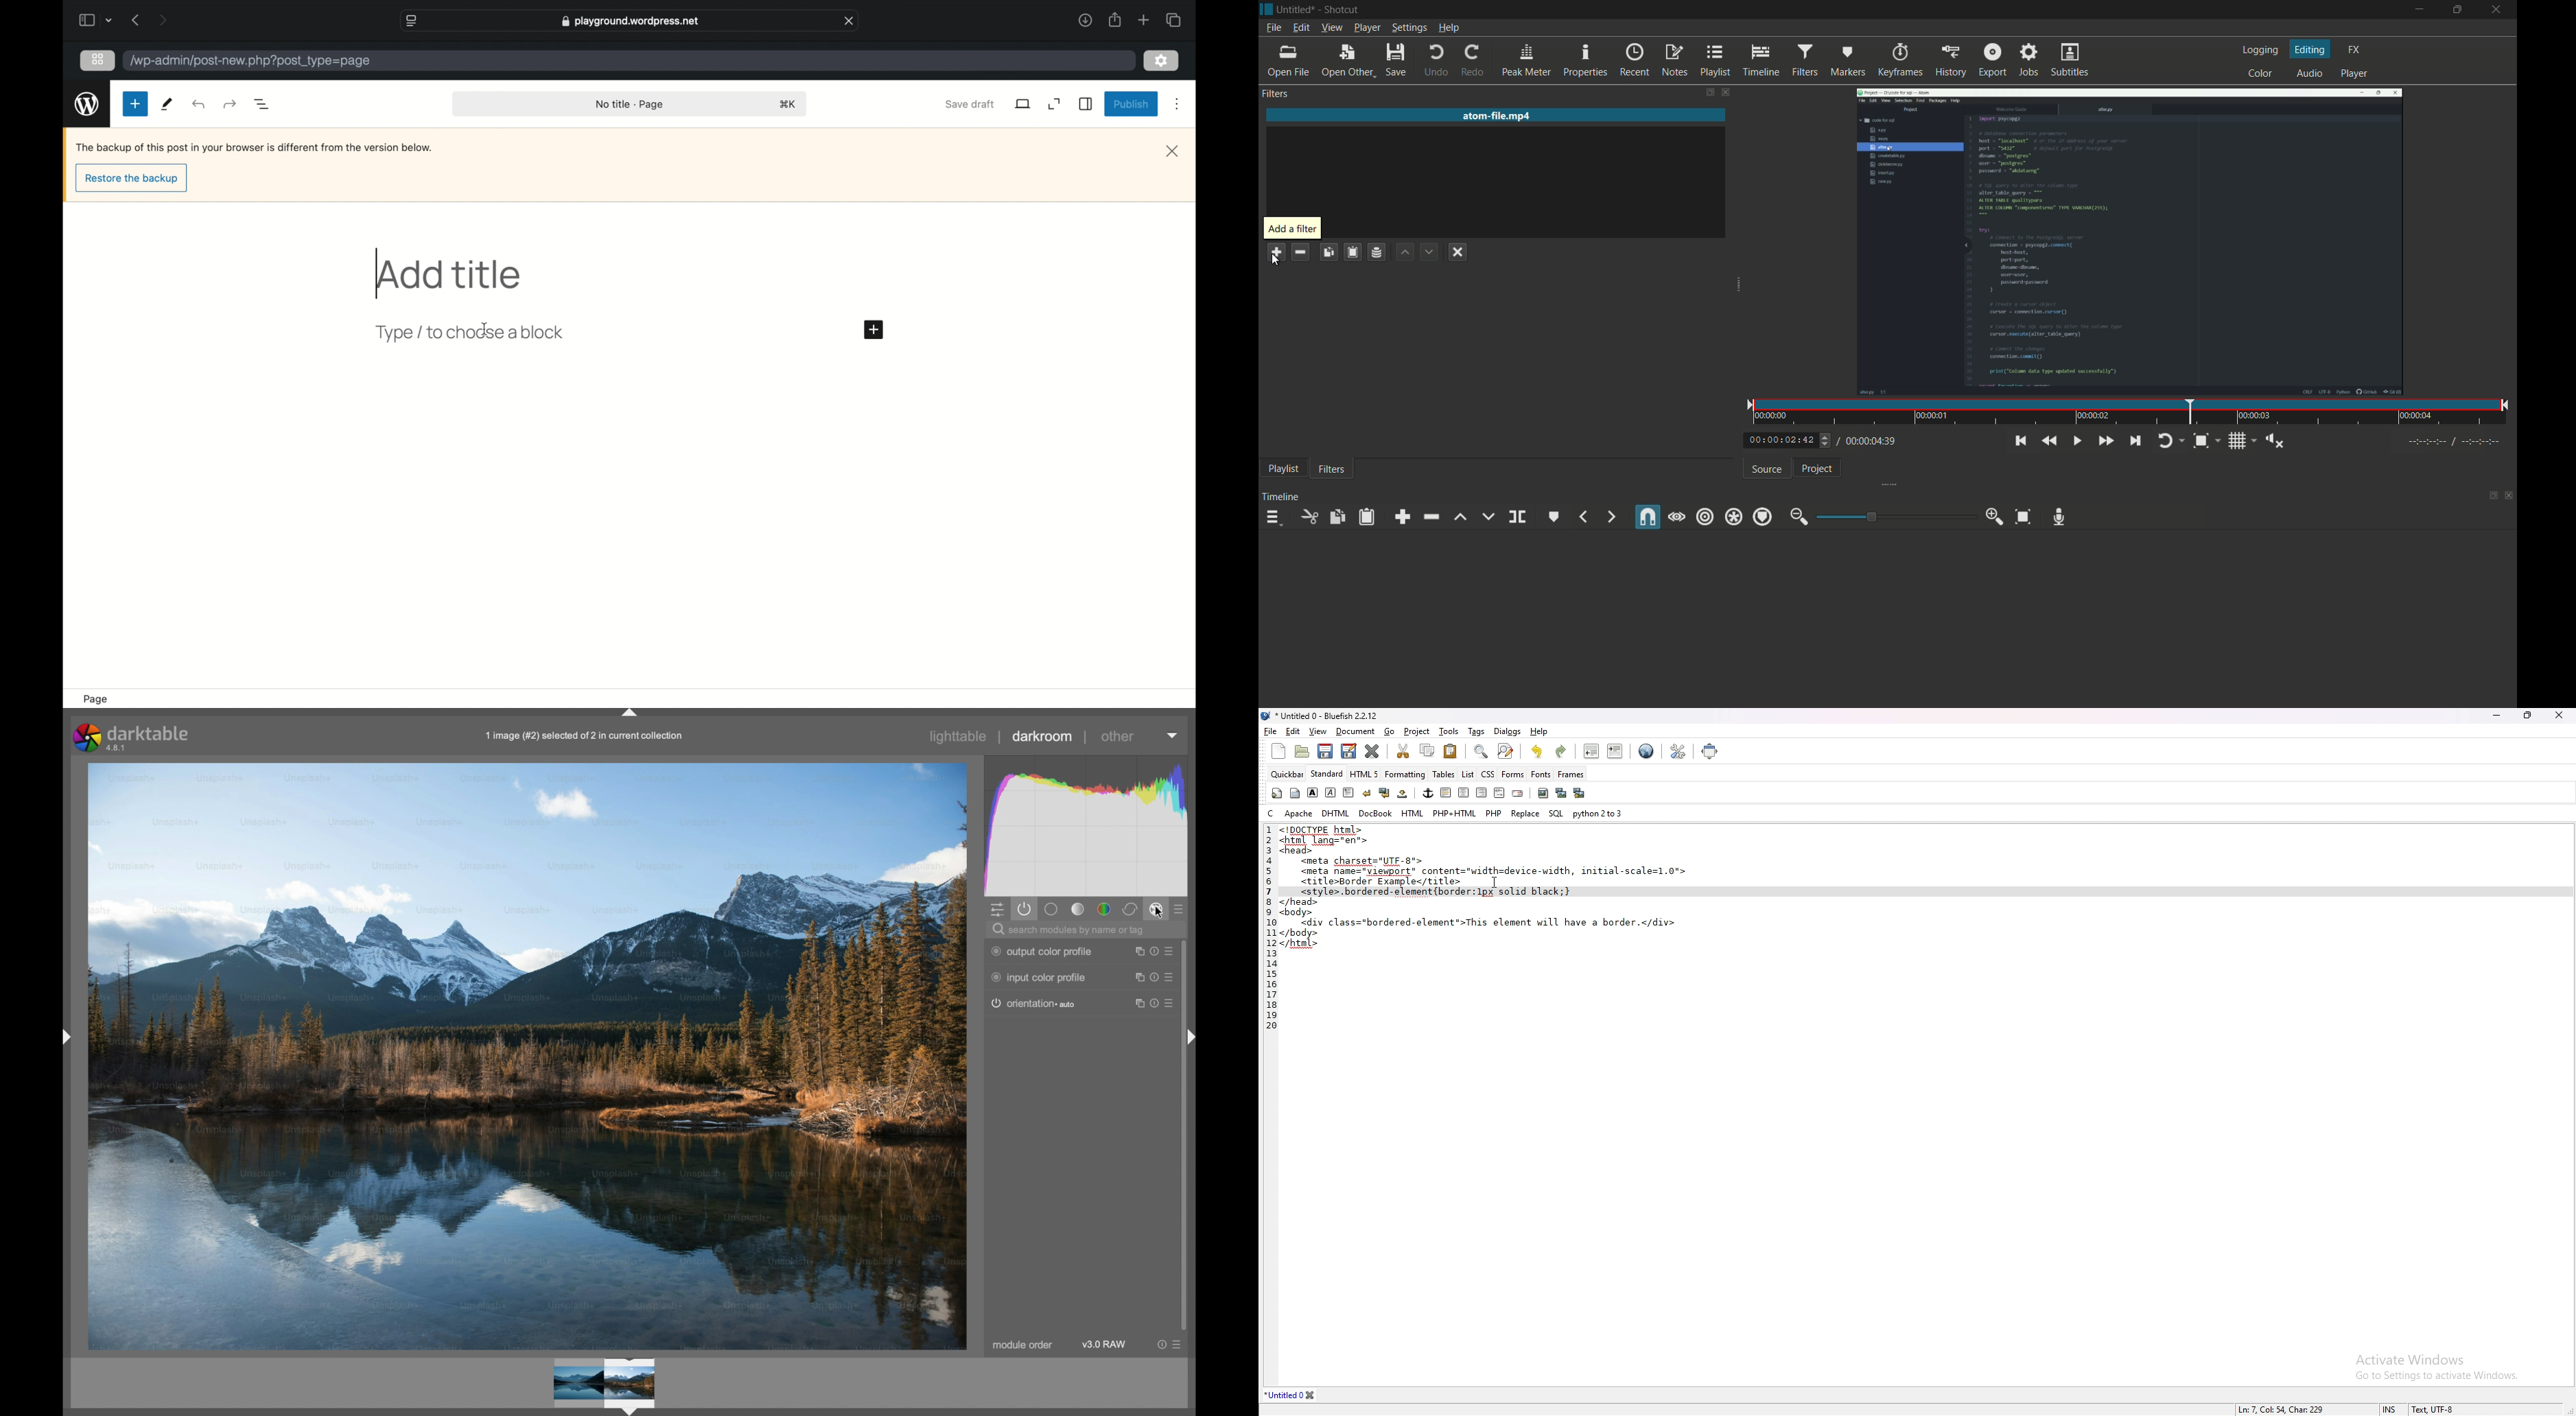 Image resolution: width=2576 pixels, height=1428 pixels. I want to click on cursor, so click(1158, 913).